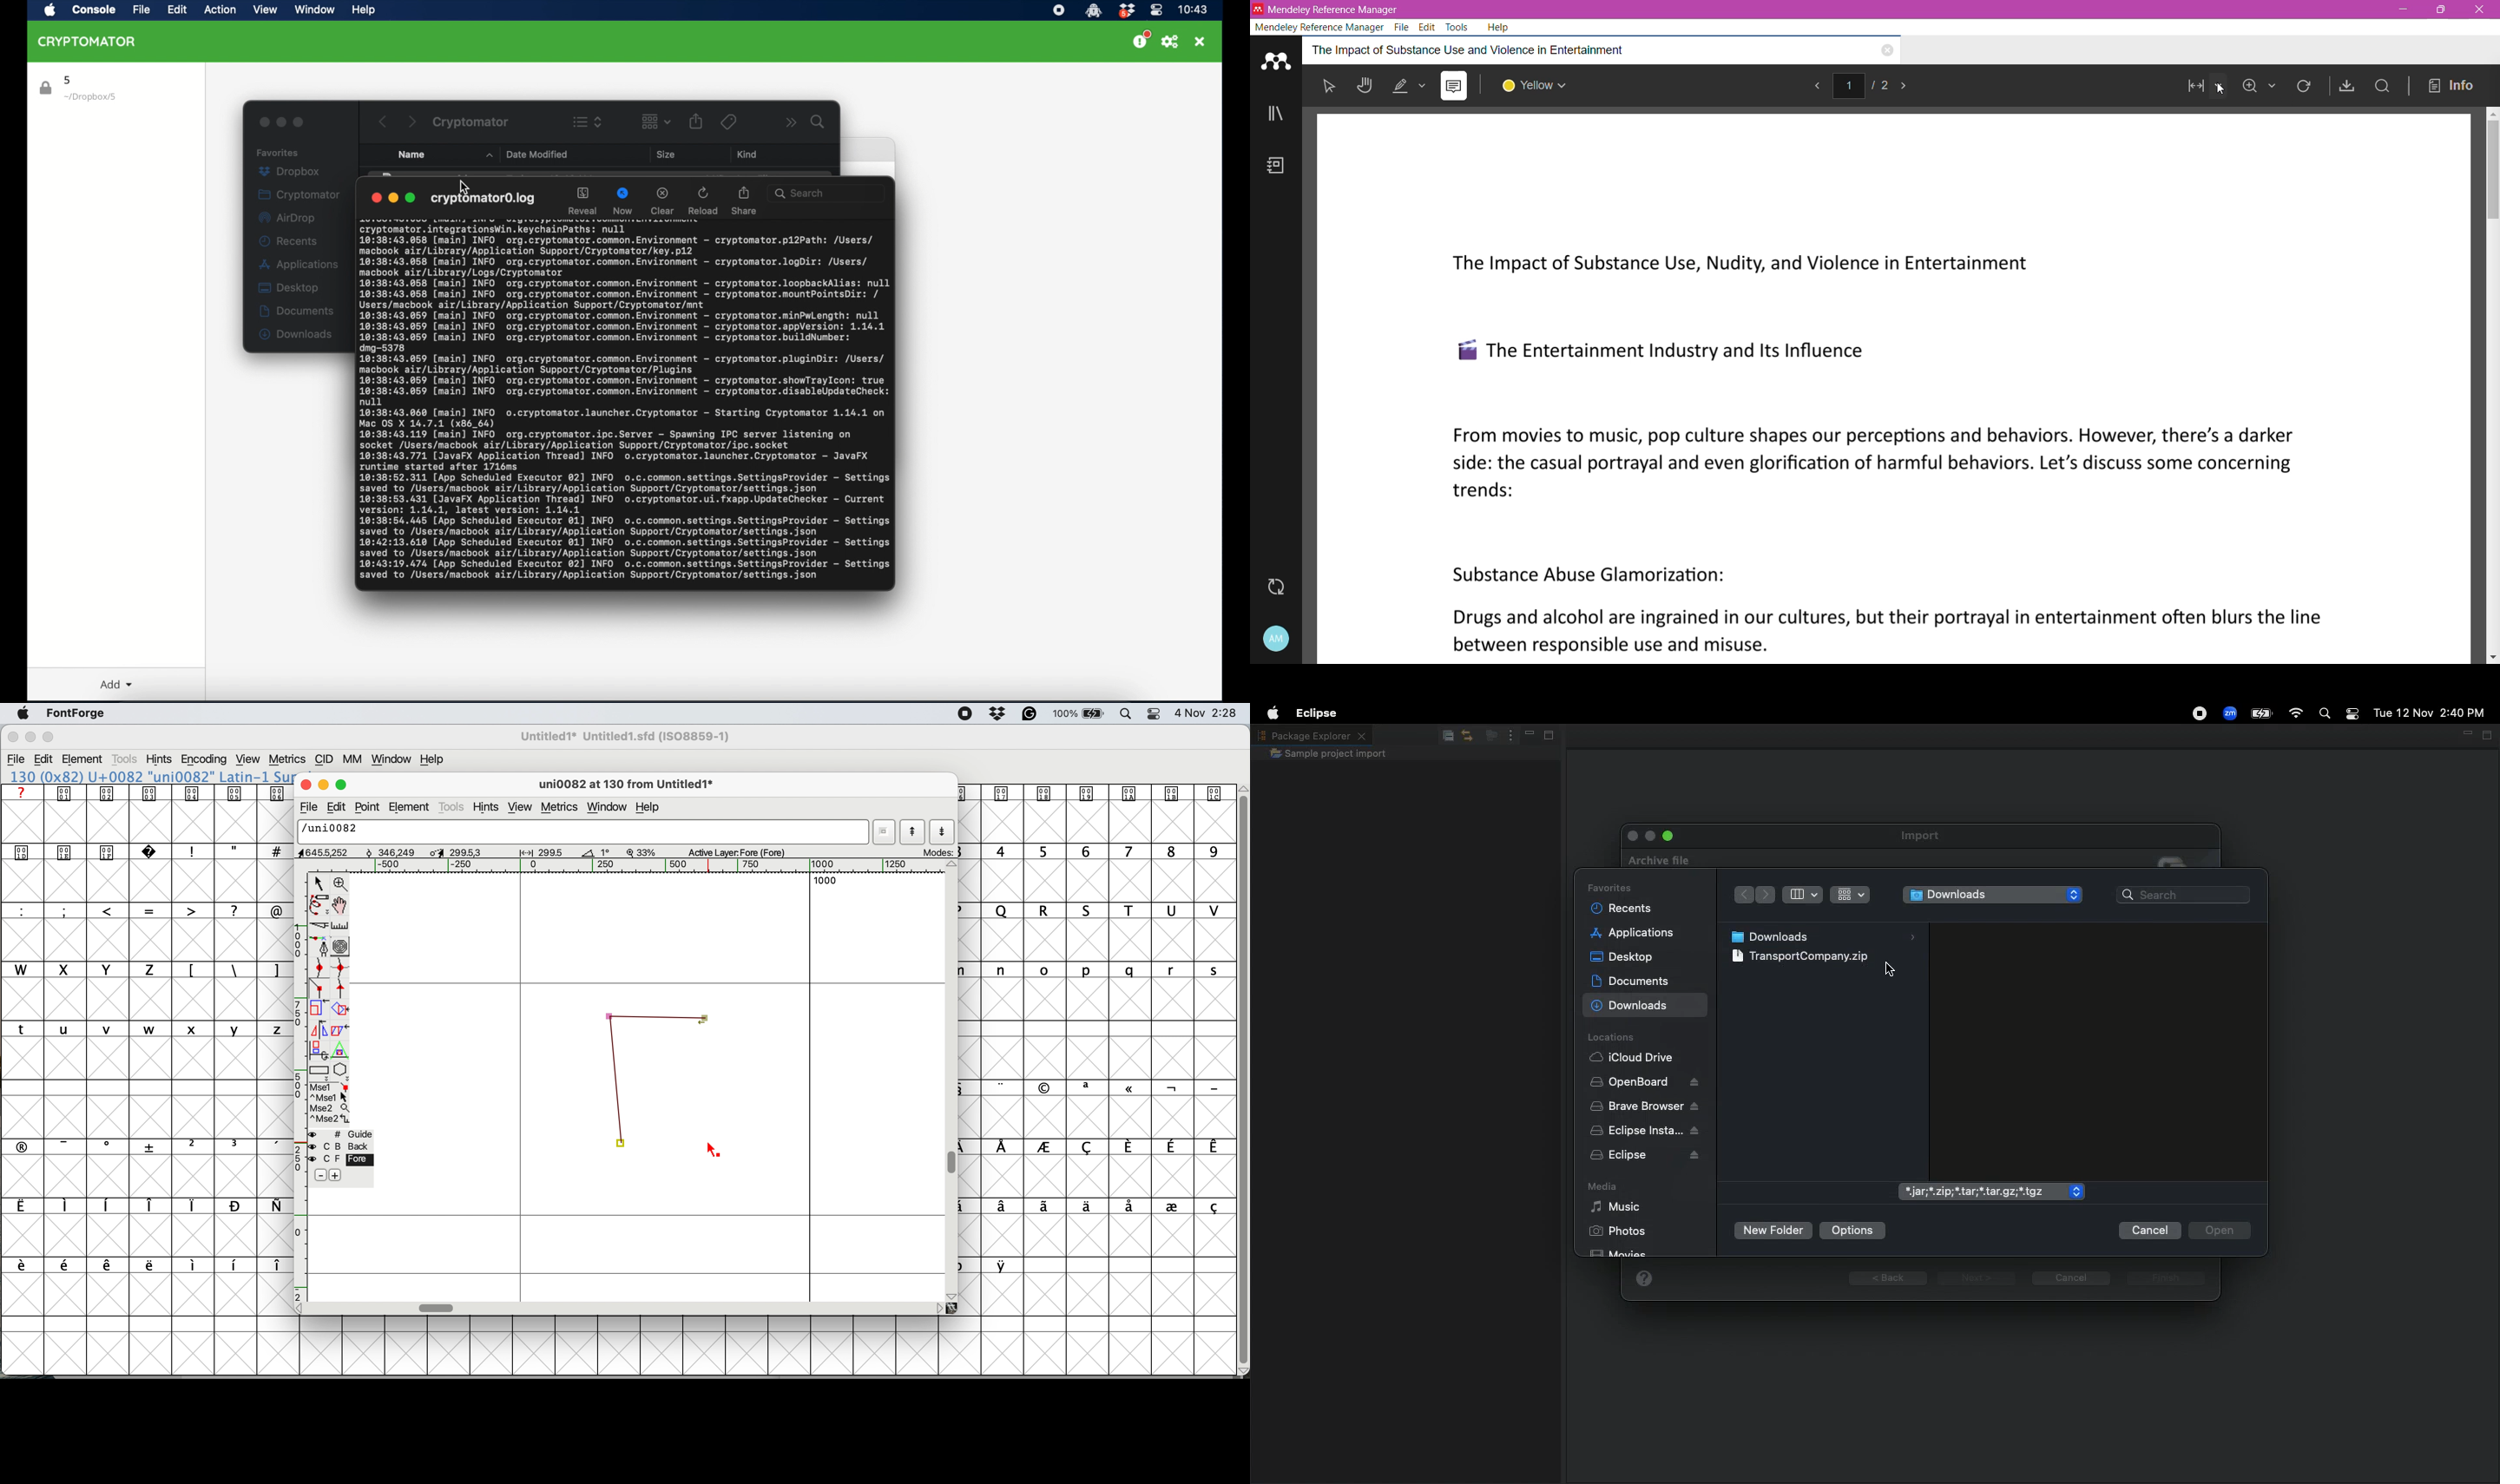 The width and height of the screenshot is (2520, 1484). Describe the element at coordinates (953, 1295) in the screenshot. I see `scroll button` at that location.